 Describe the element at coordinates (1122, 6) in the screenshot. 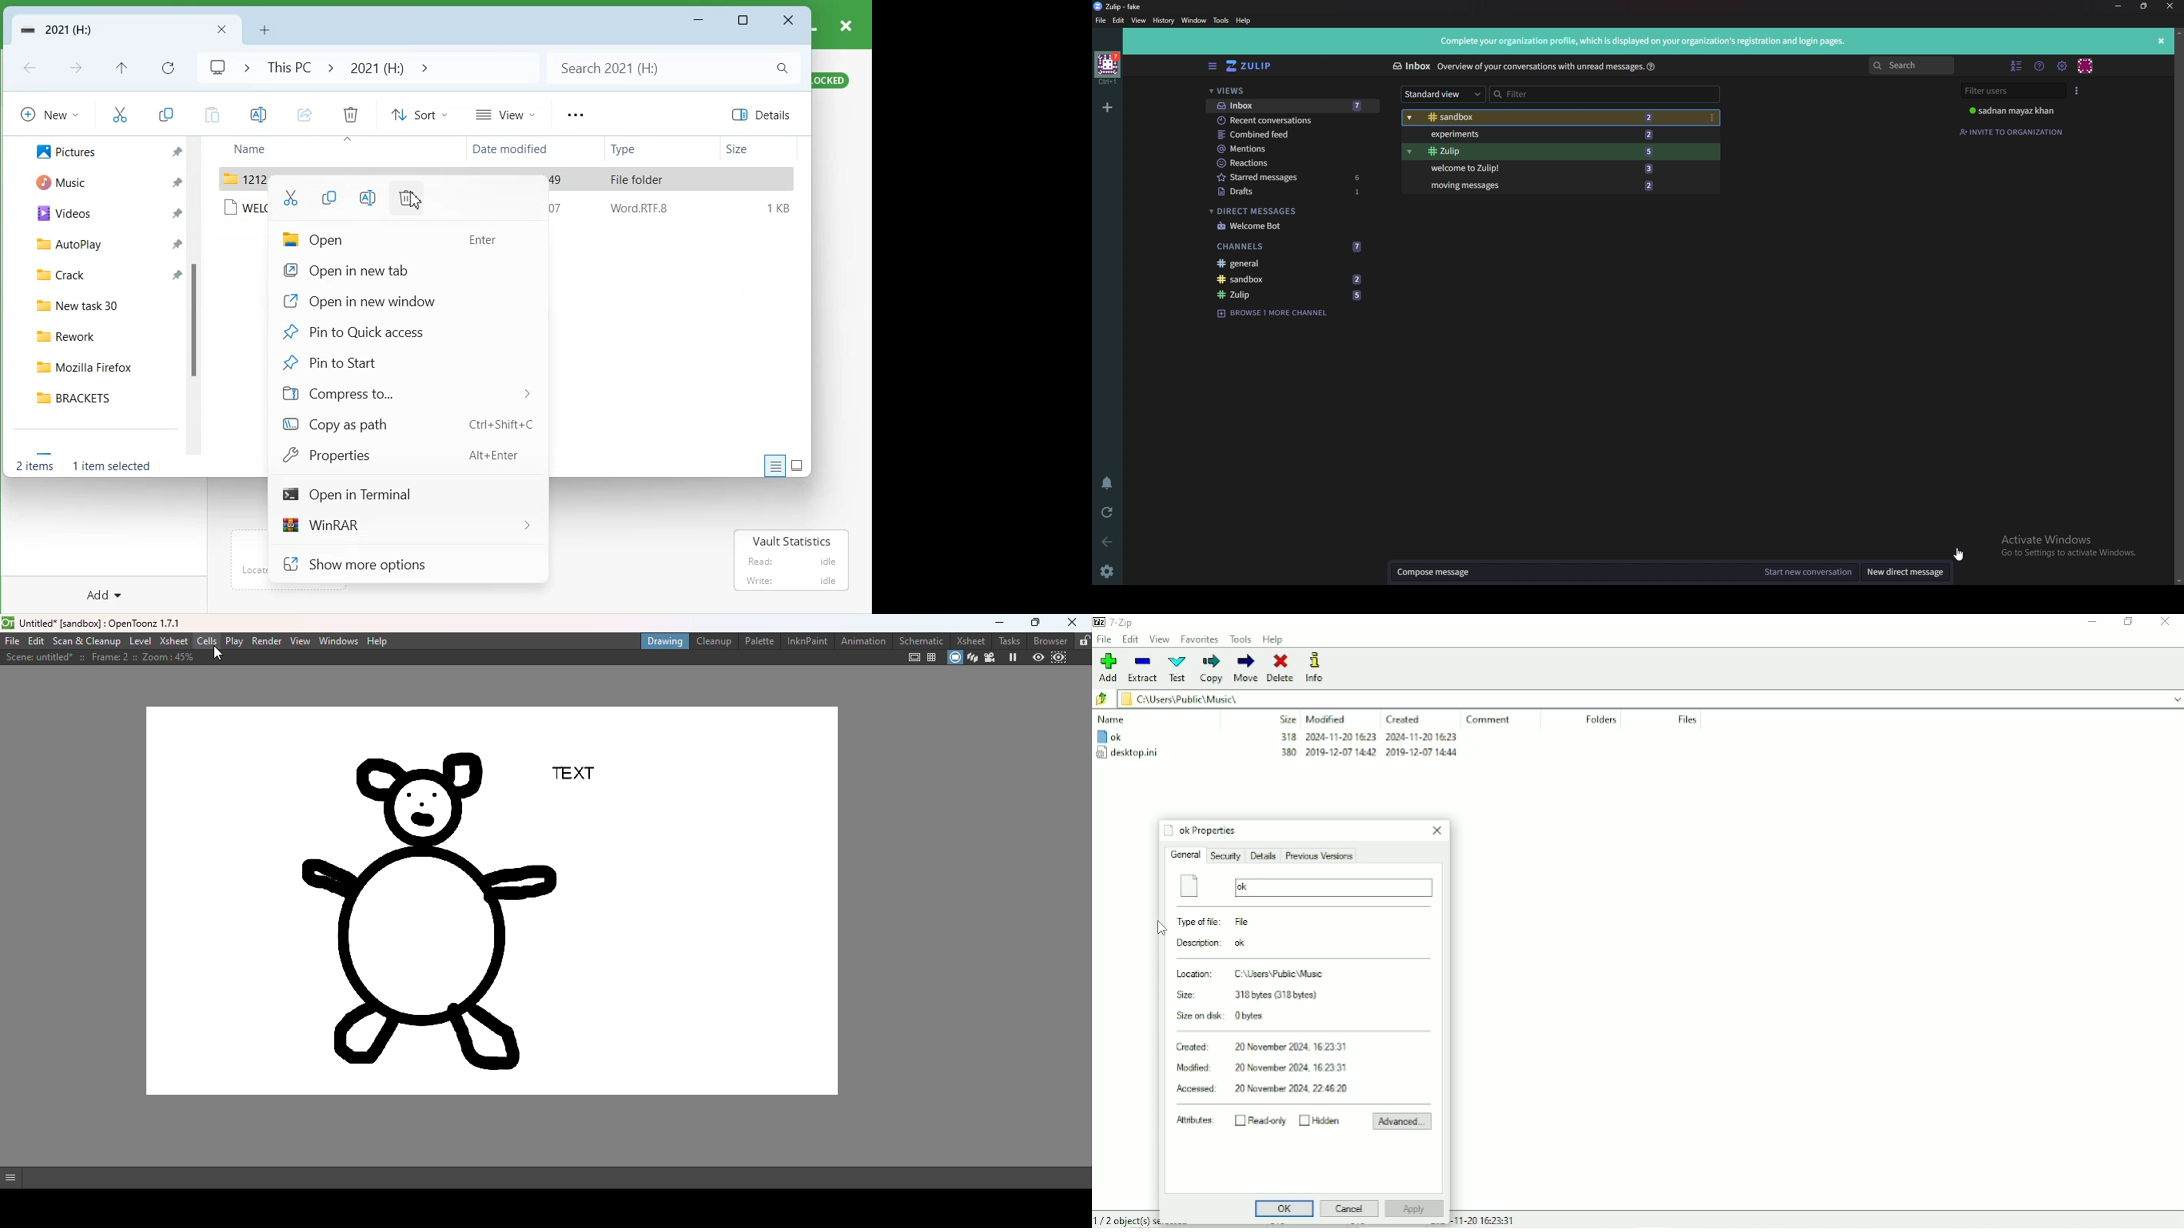

I see `zulip` at that location.